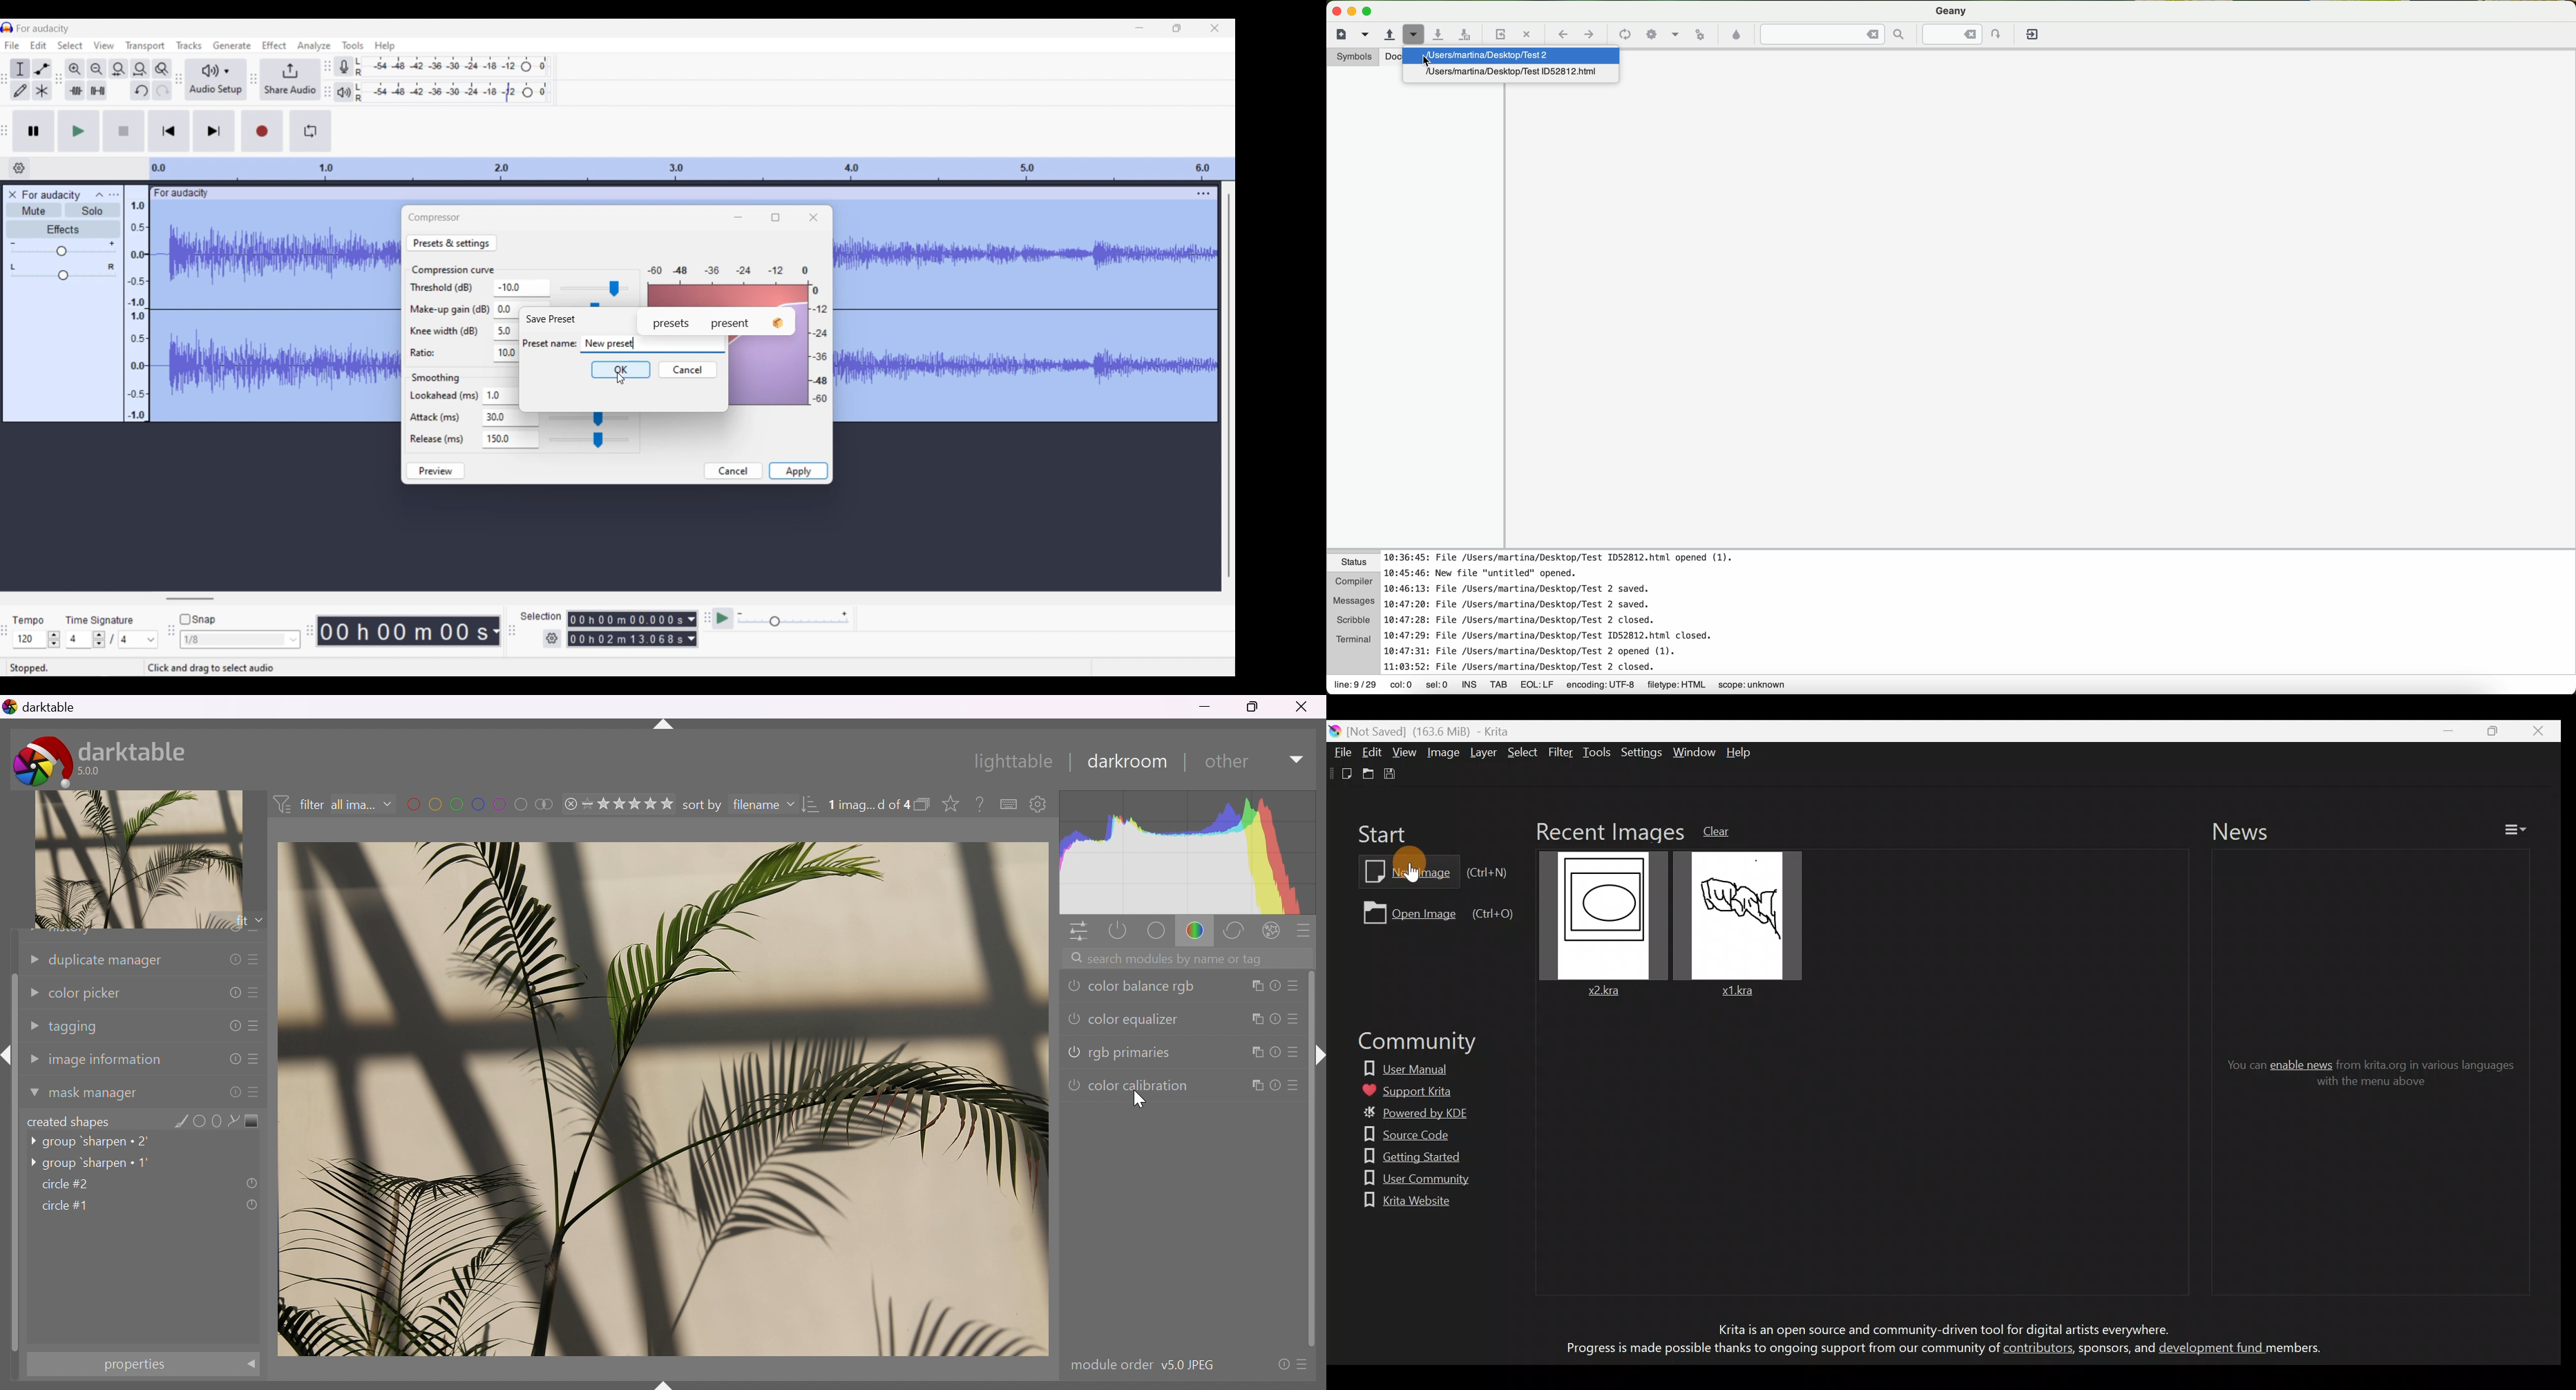  What do you see at coordinates (1407, 1155) in the screenshot?
I see `Getting started` at bounding box center [1407, 1155].